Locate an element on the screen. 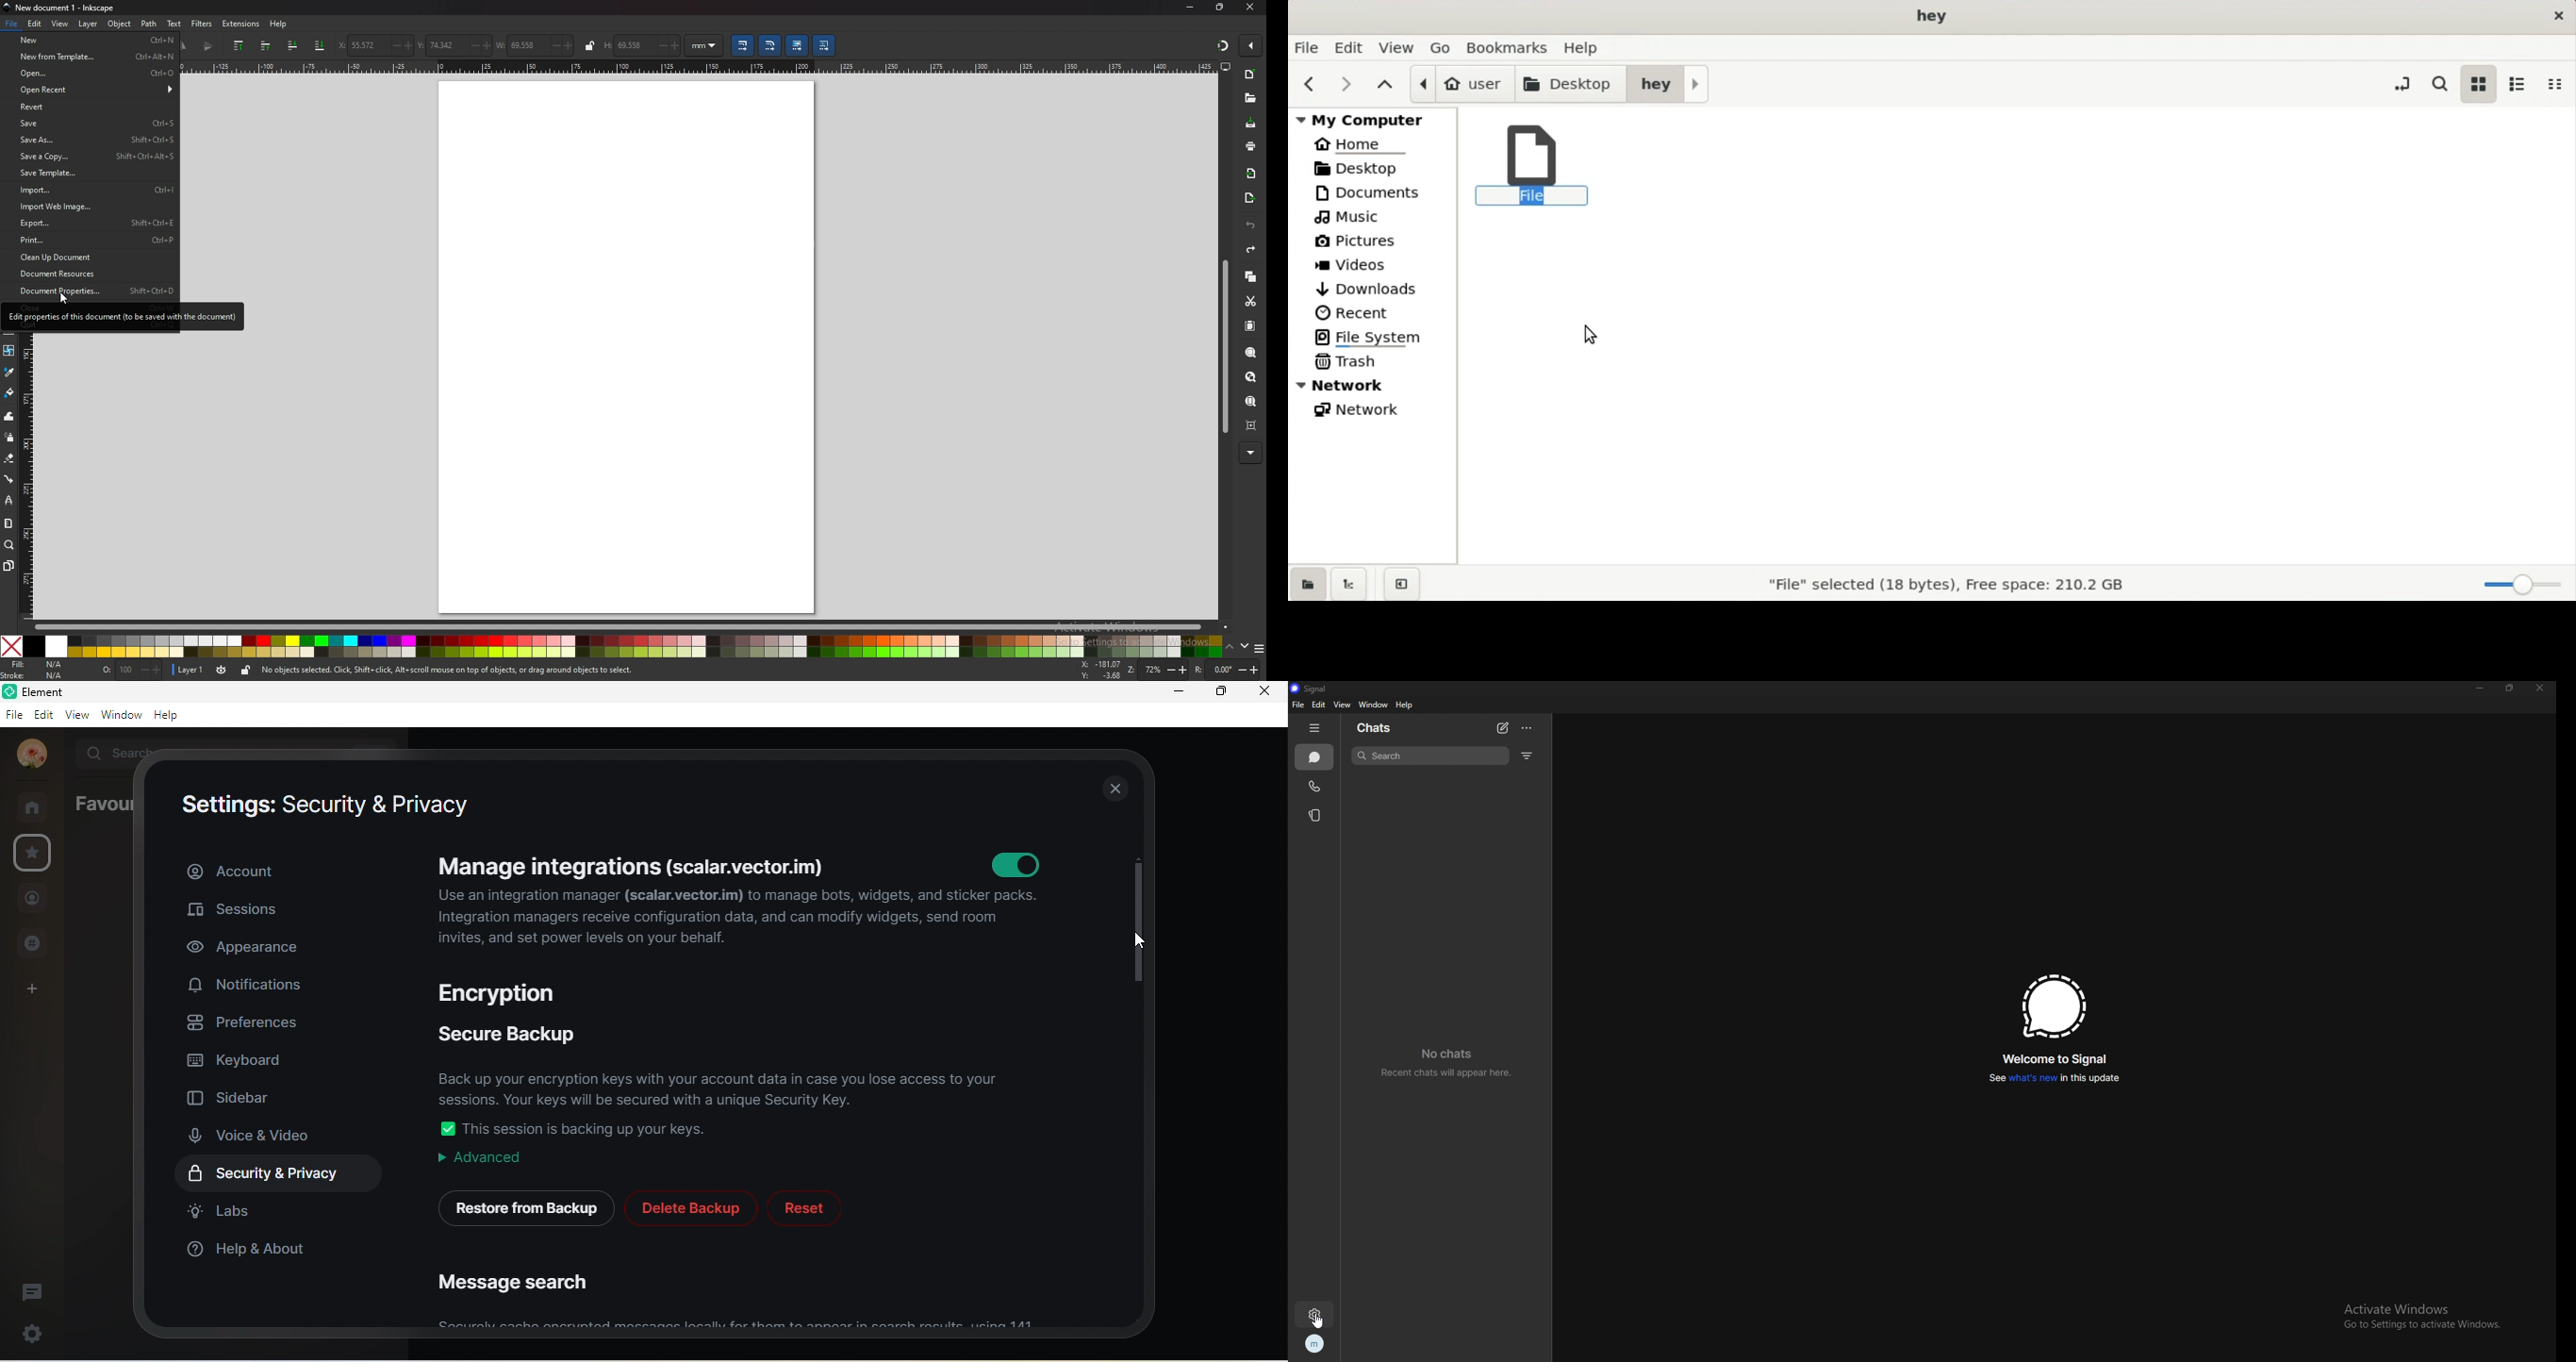 Image resolution: width=2576 pixels, height=1372 pixels. save is located at coordinates (1251, 123).